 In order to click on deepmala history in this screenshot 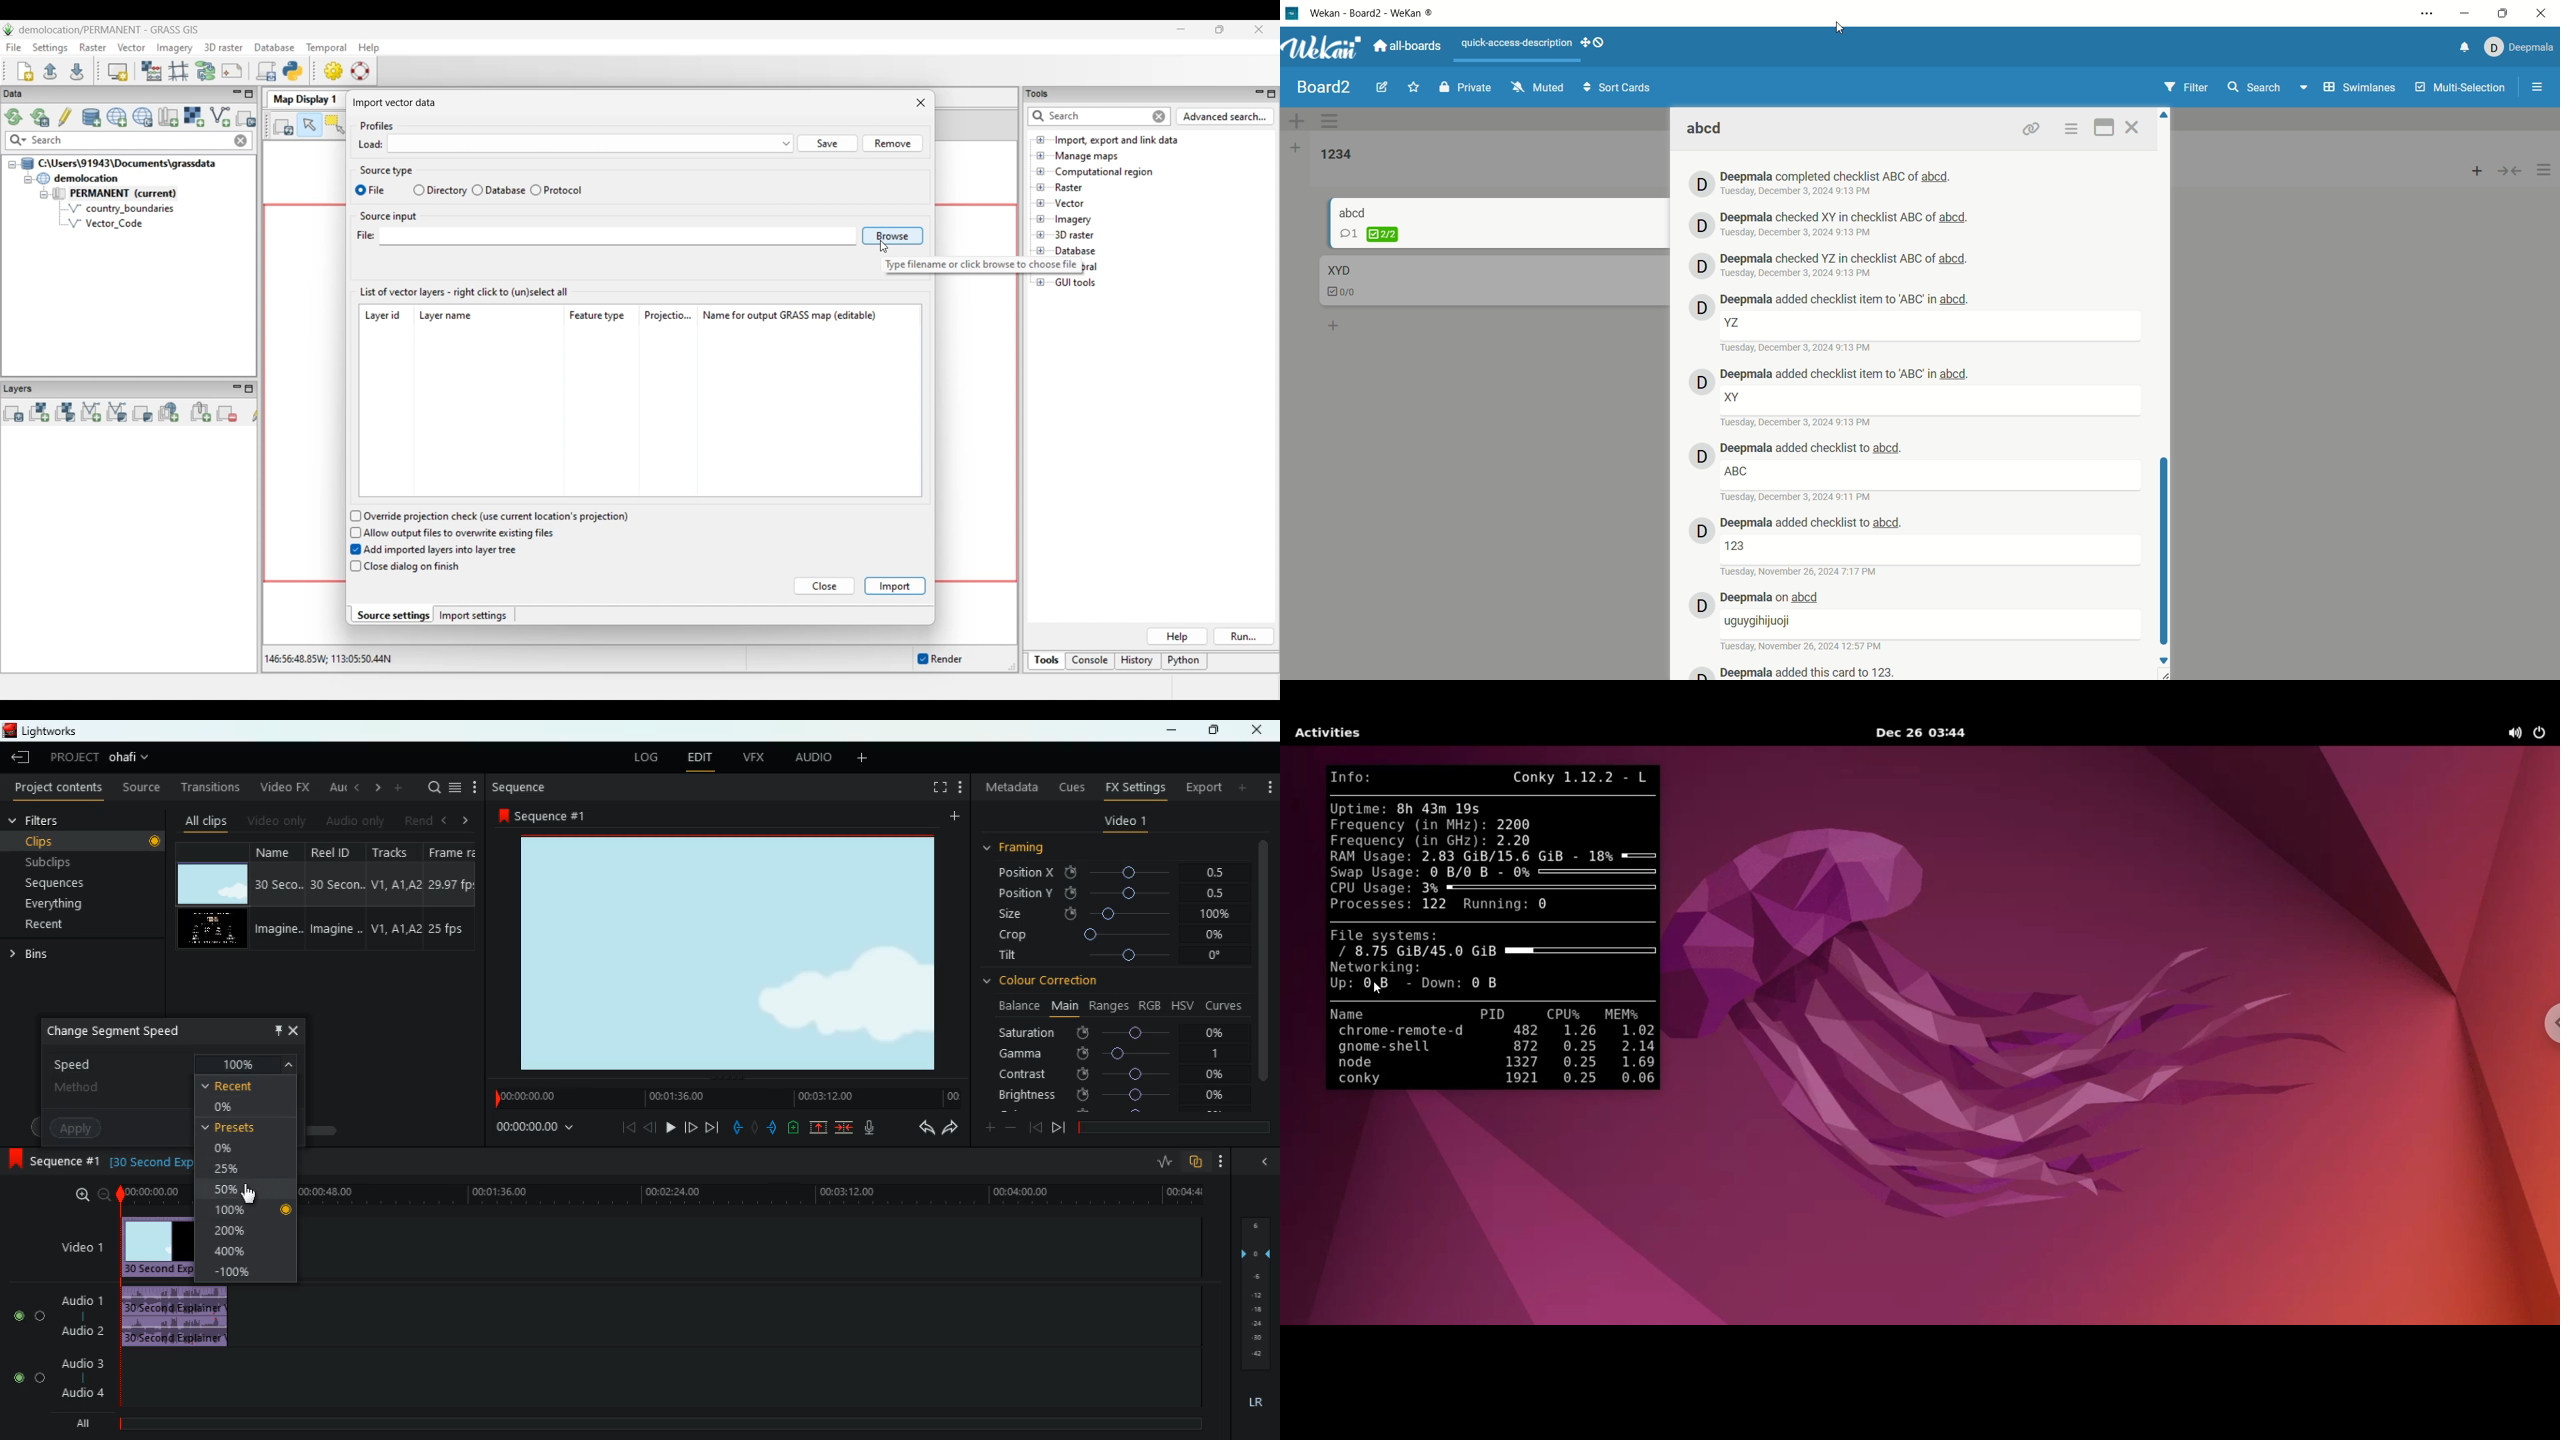, I will do `click(1812, 524)`.